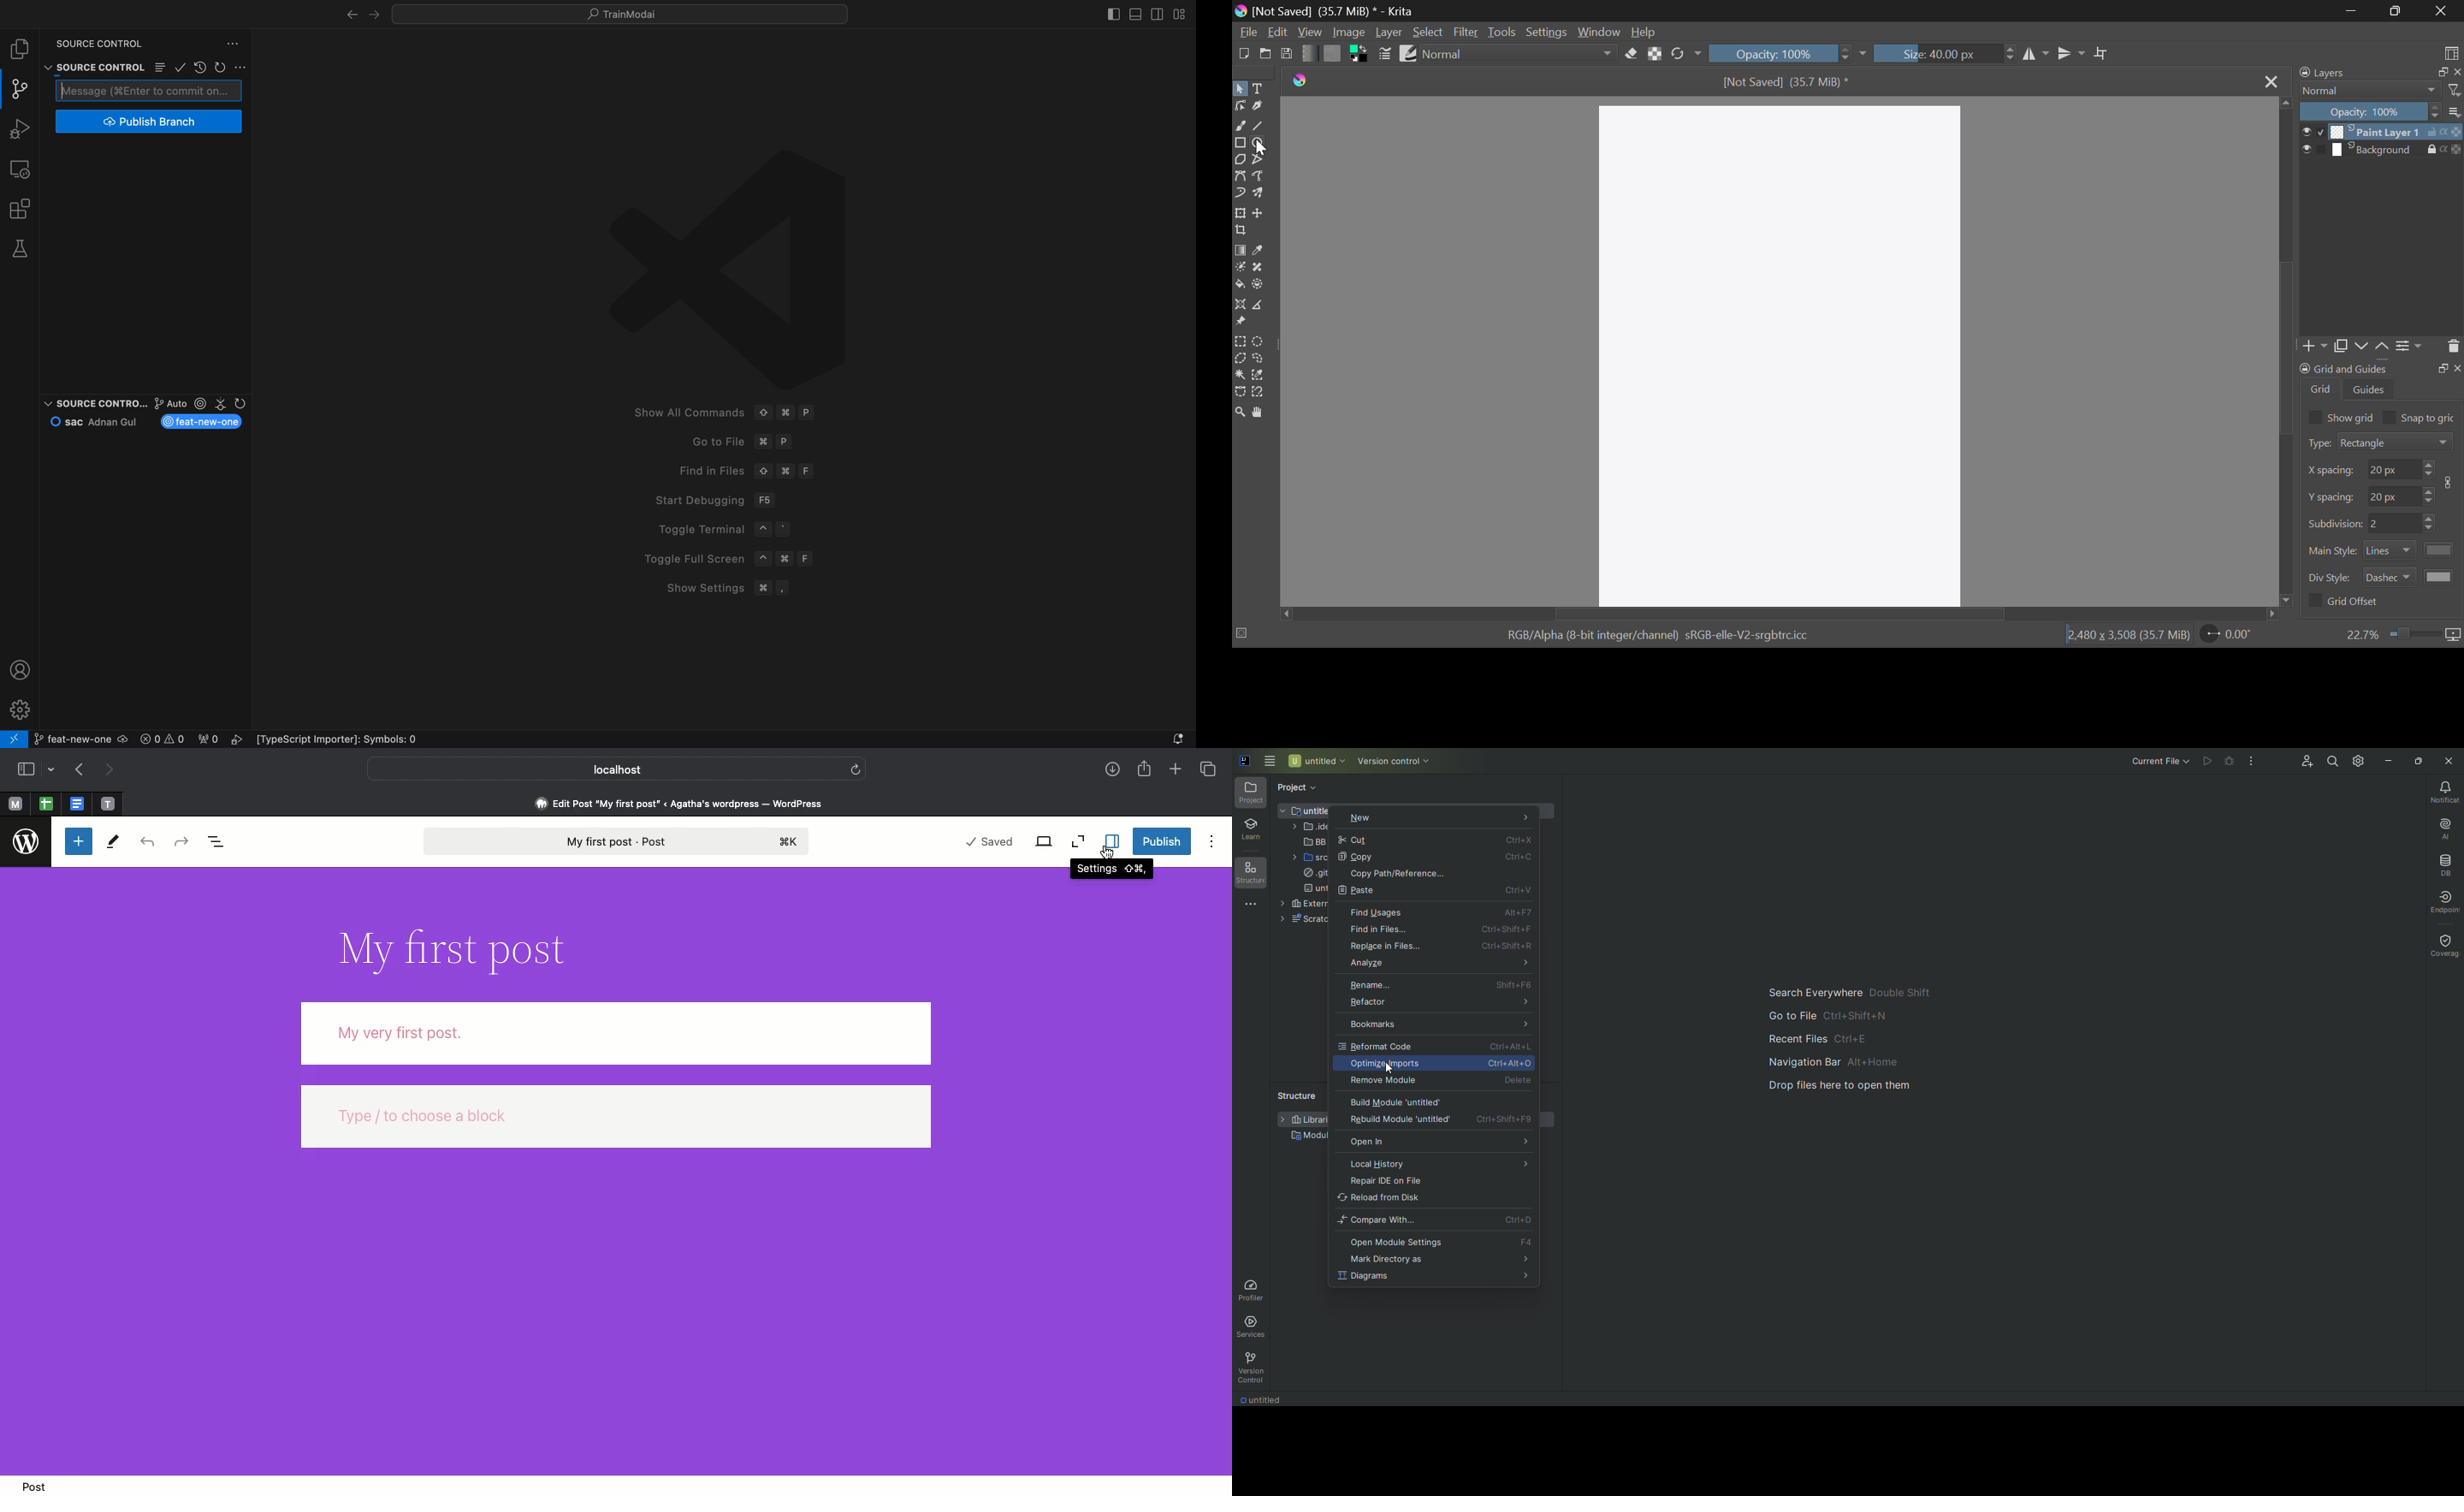  What do you see at coordinates (1240, 341) in the screenshot?
I see `Rectangular Selection` at bounding box center [1240, 341].